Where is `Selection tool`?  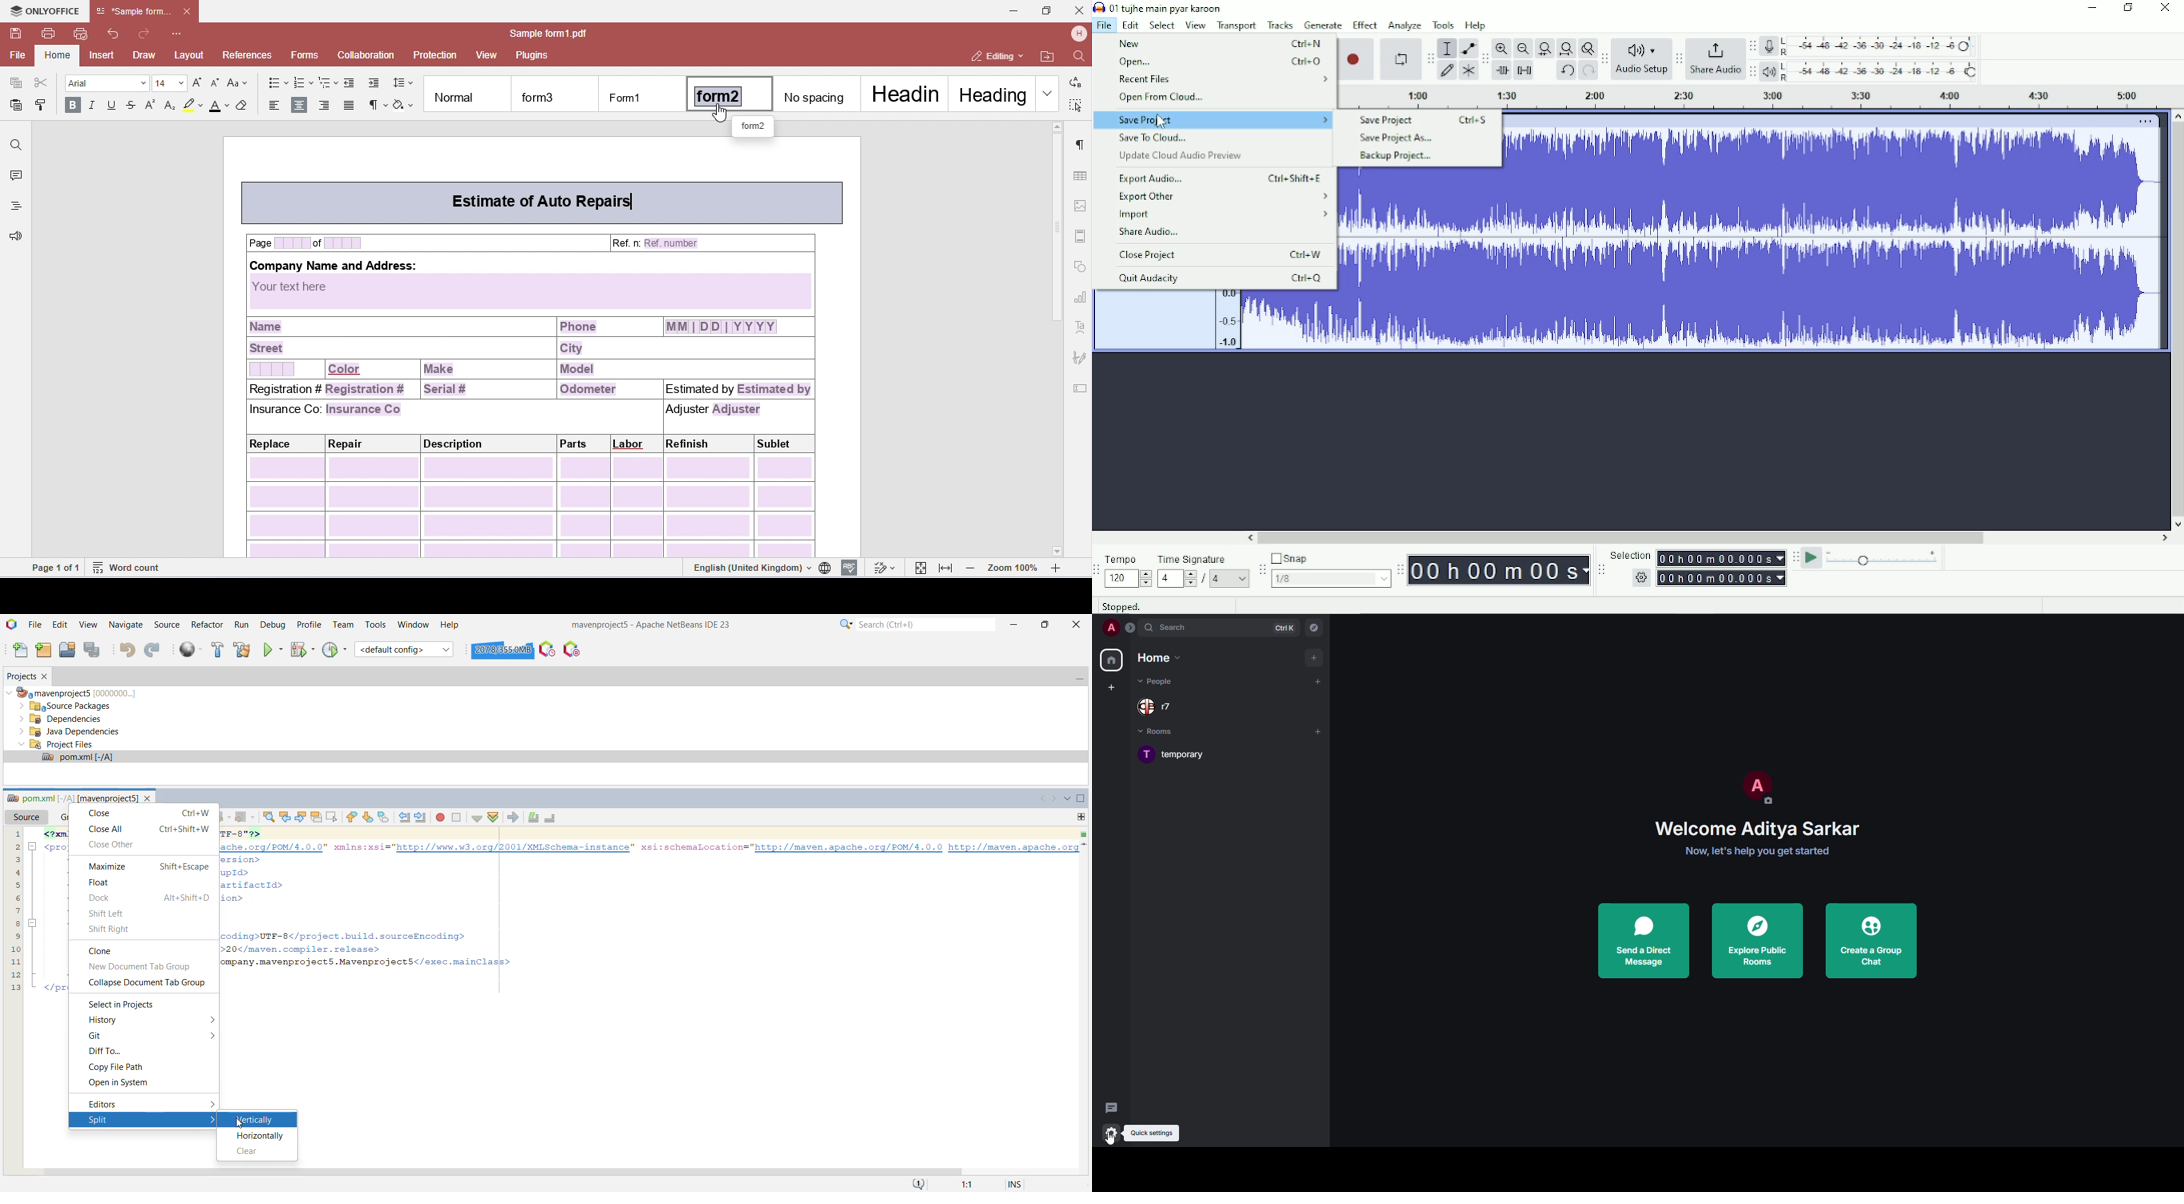 Selection tool is located at coordinates (1447, 49).